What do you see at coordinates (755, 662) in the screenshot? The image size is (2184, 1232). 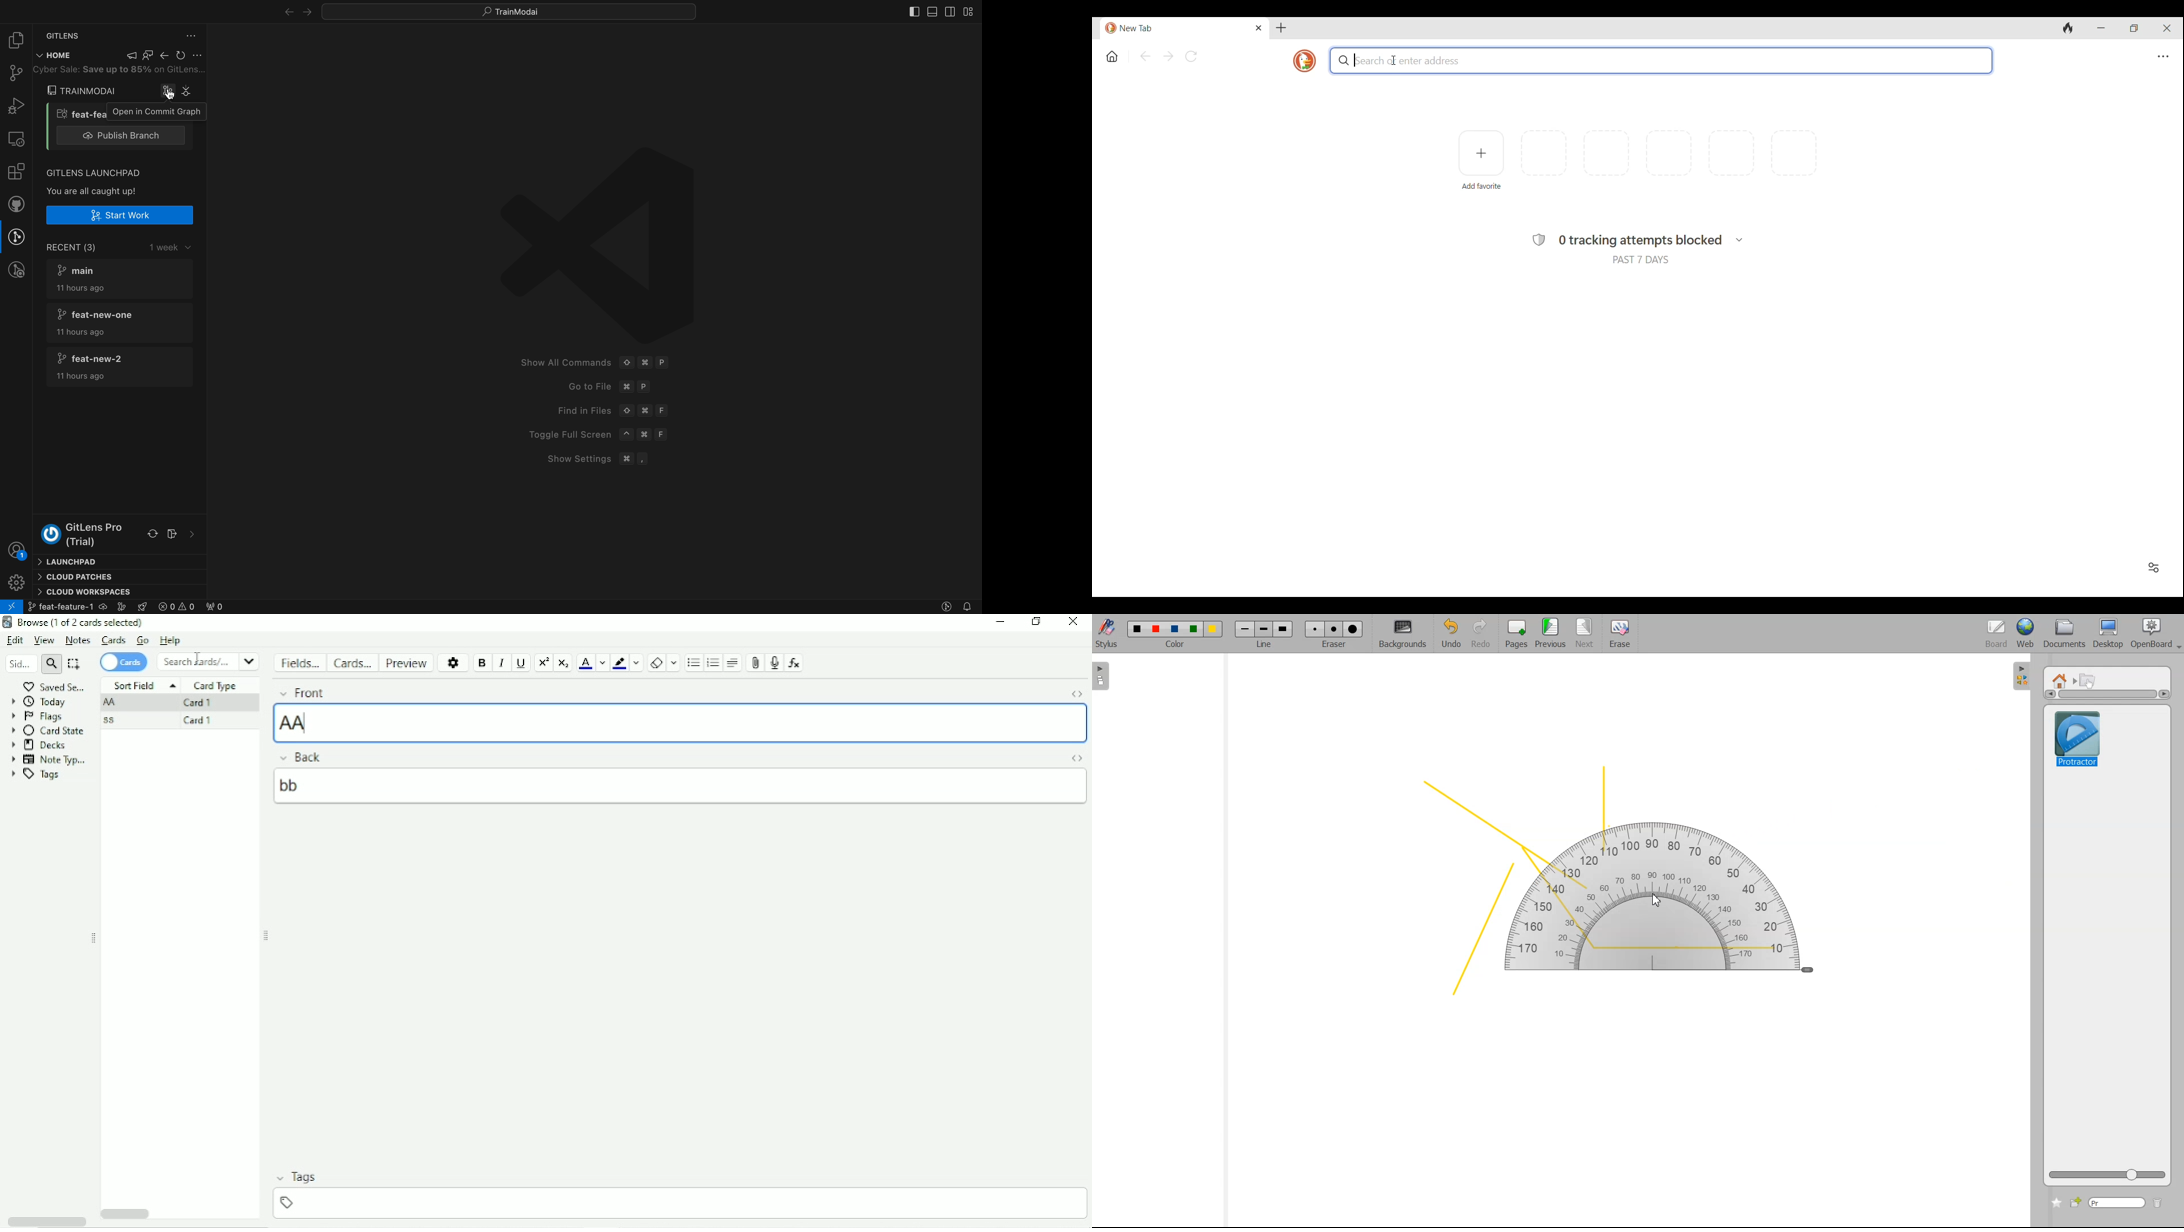 I see `Attach picture/audio/video` at bounding box center [755, 662].